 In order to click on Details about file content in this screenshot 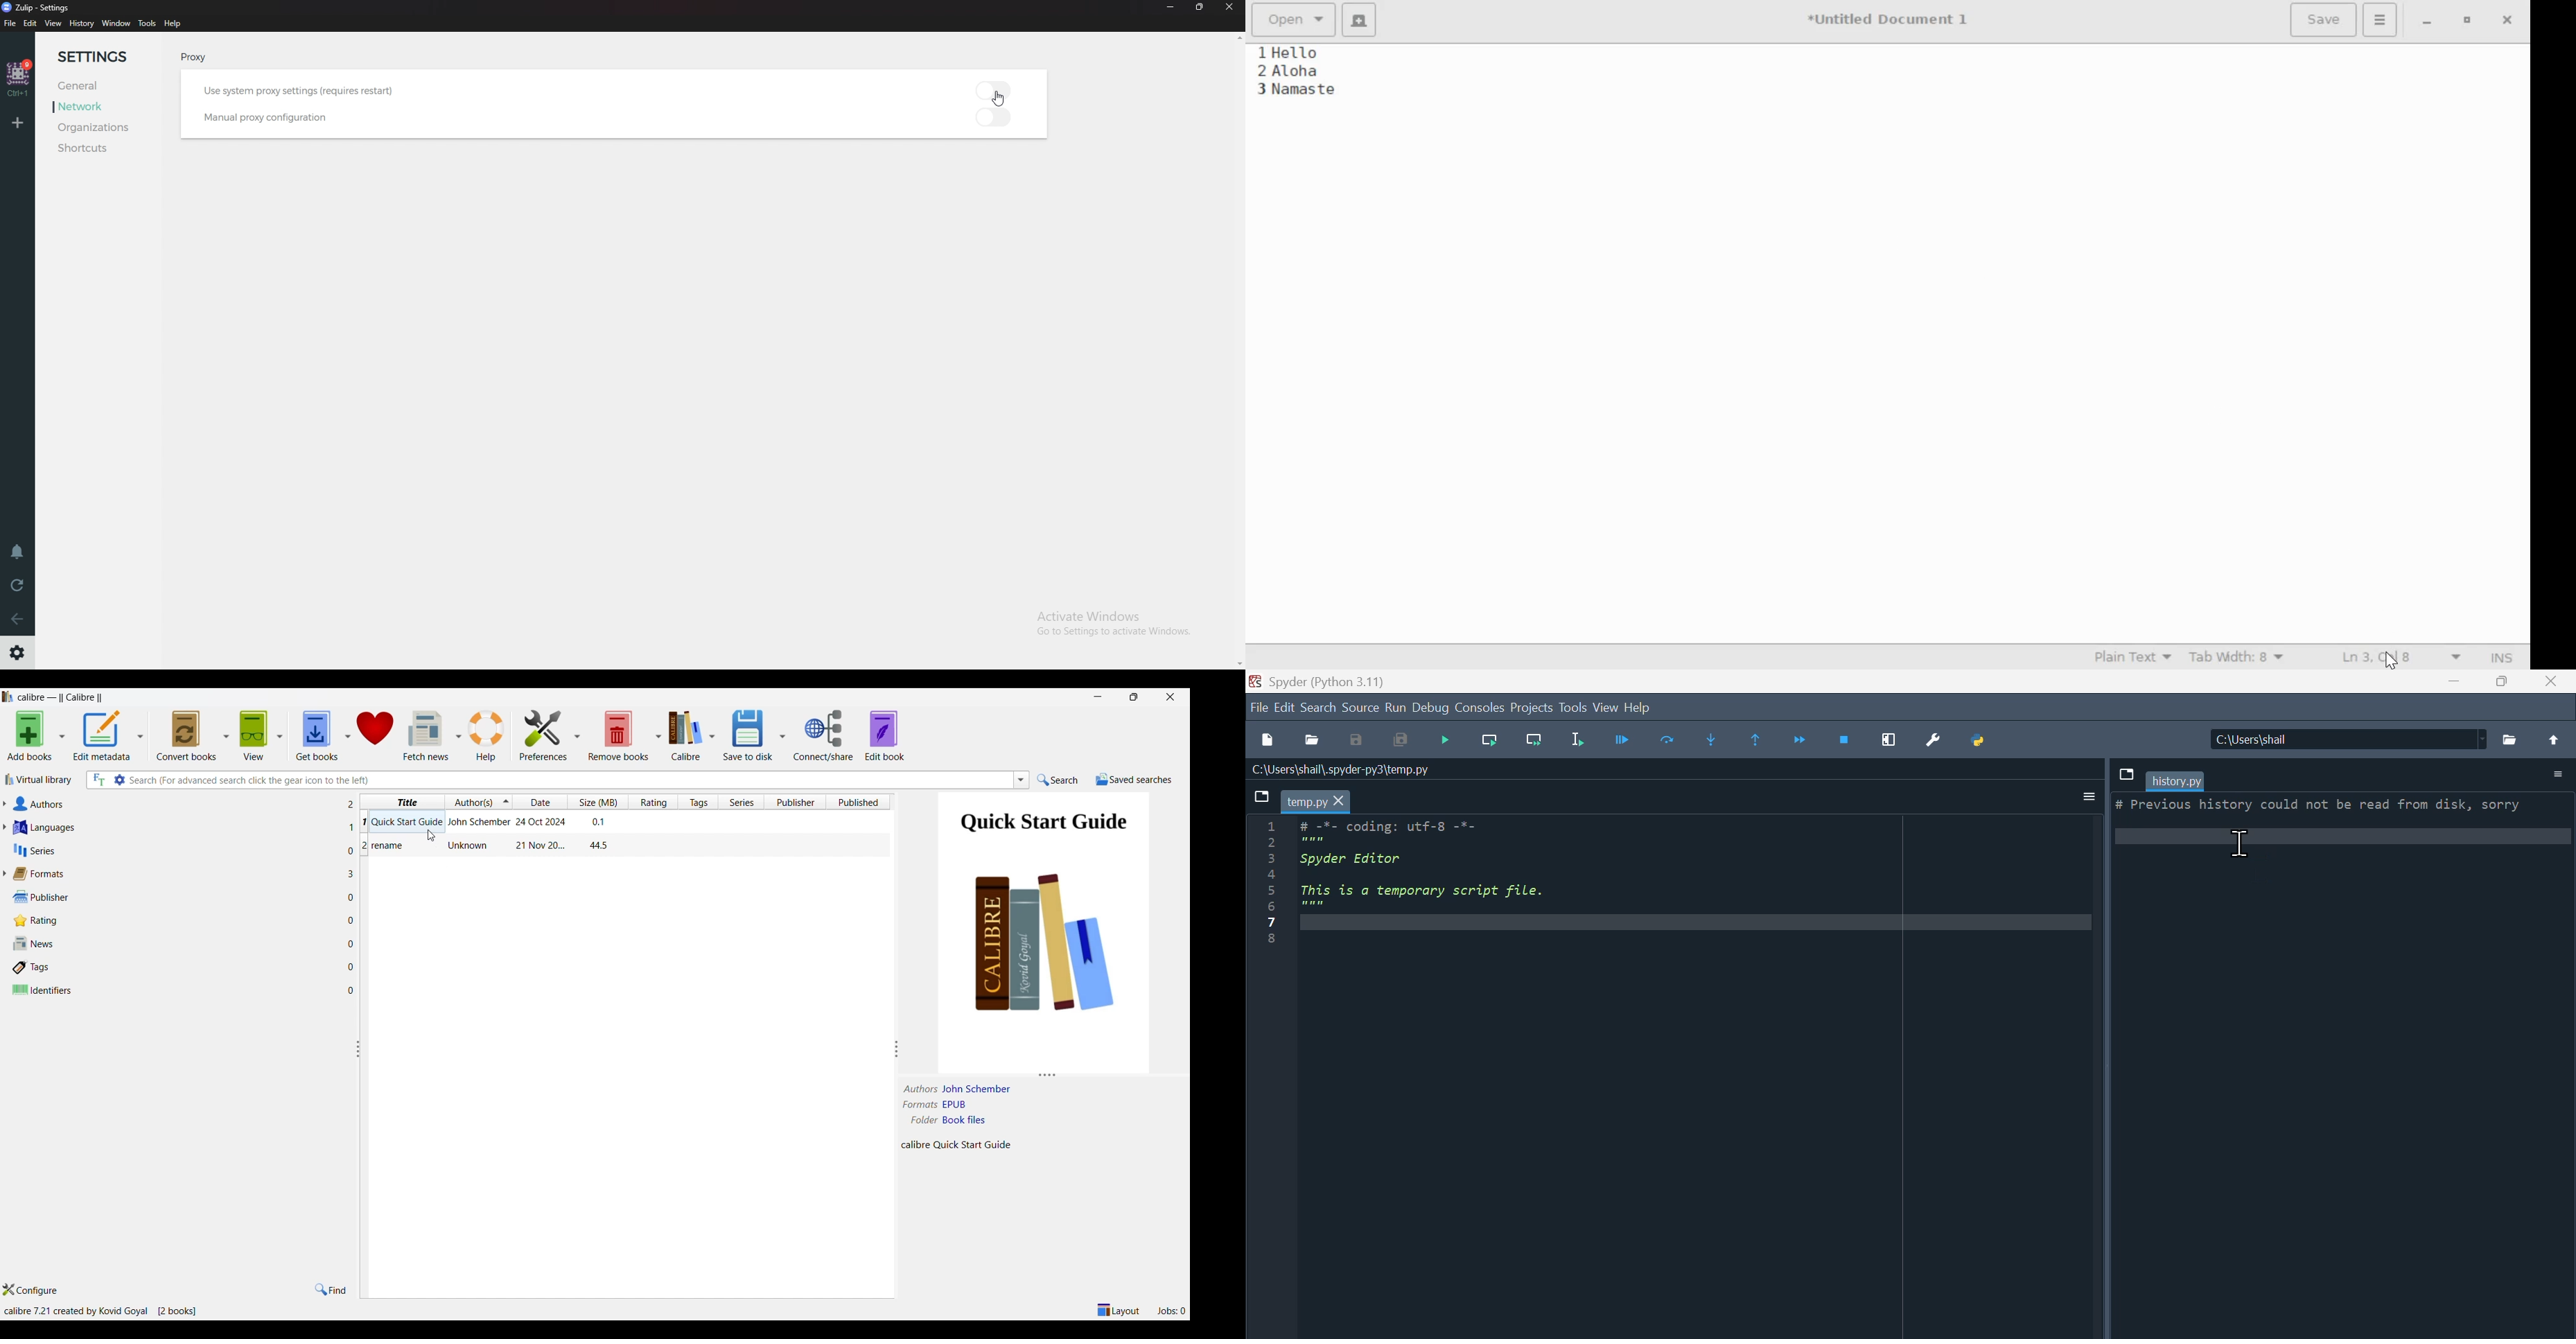, I will do `click(961, 1144)`.